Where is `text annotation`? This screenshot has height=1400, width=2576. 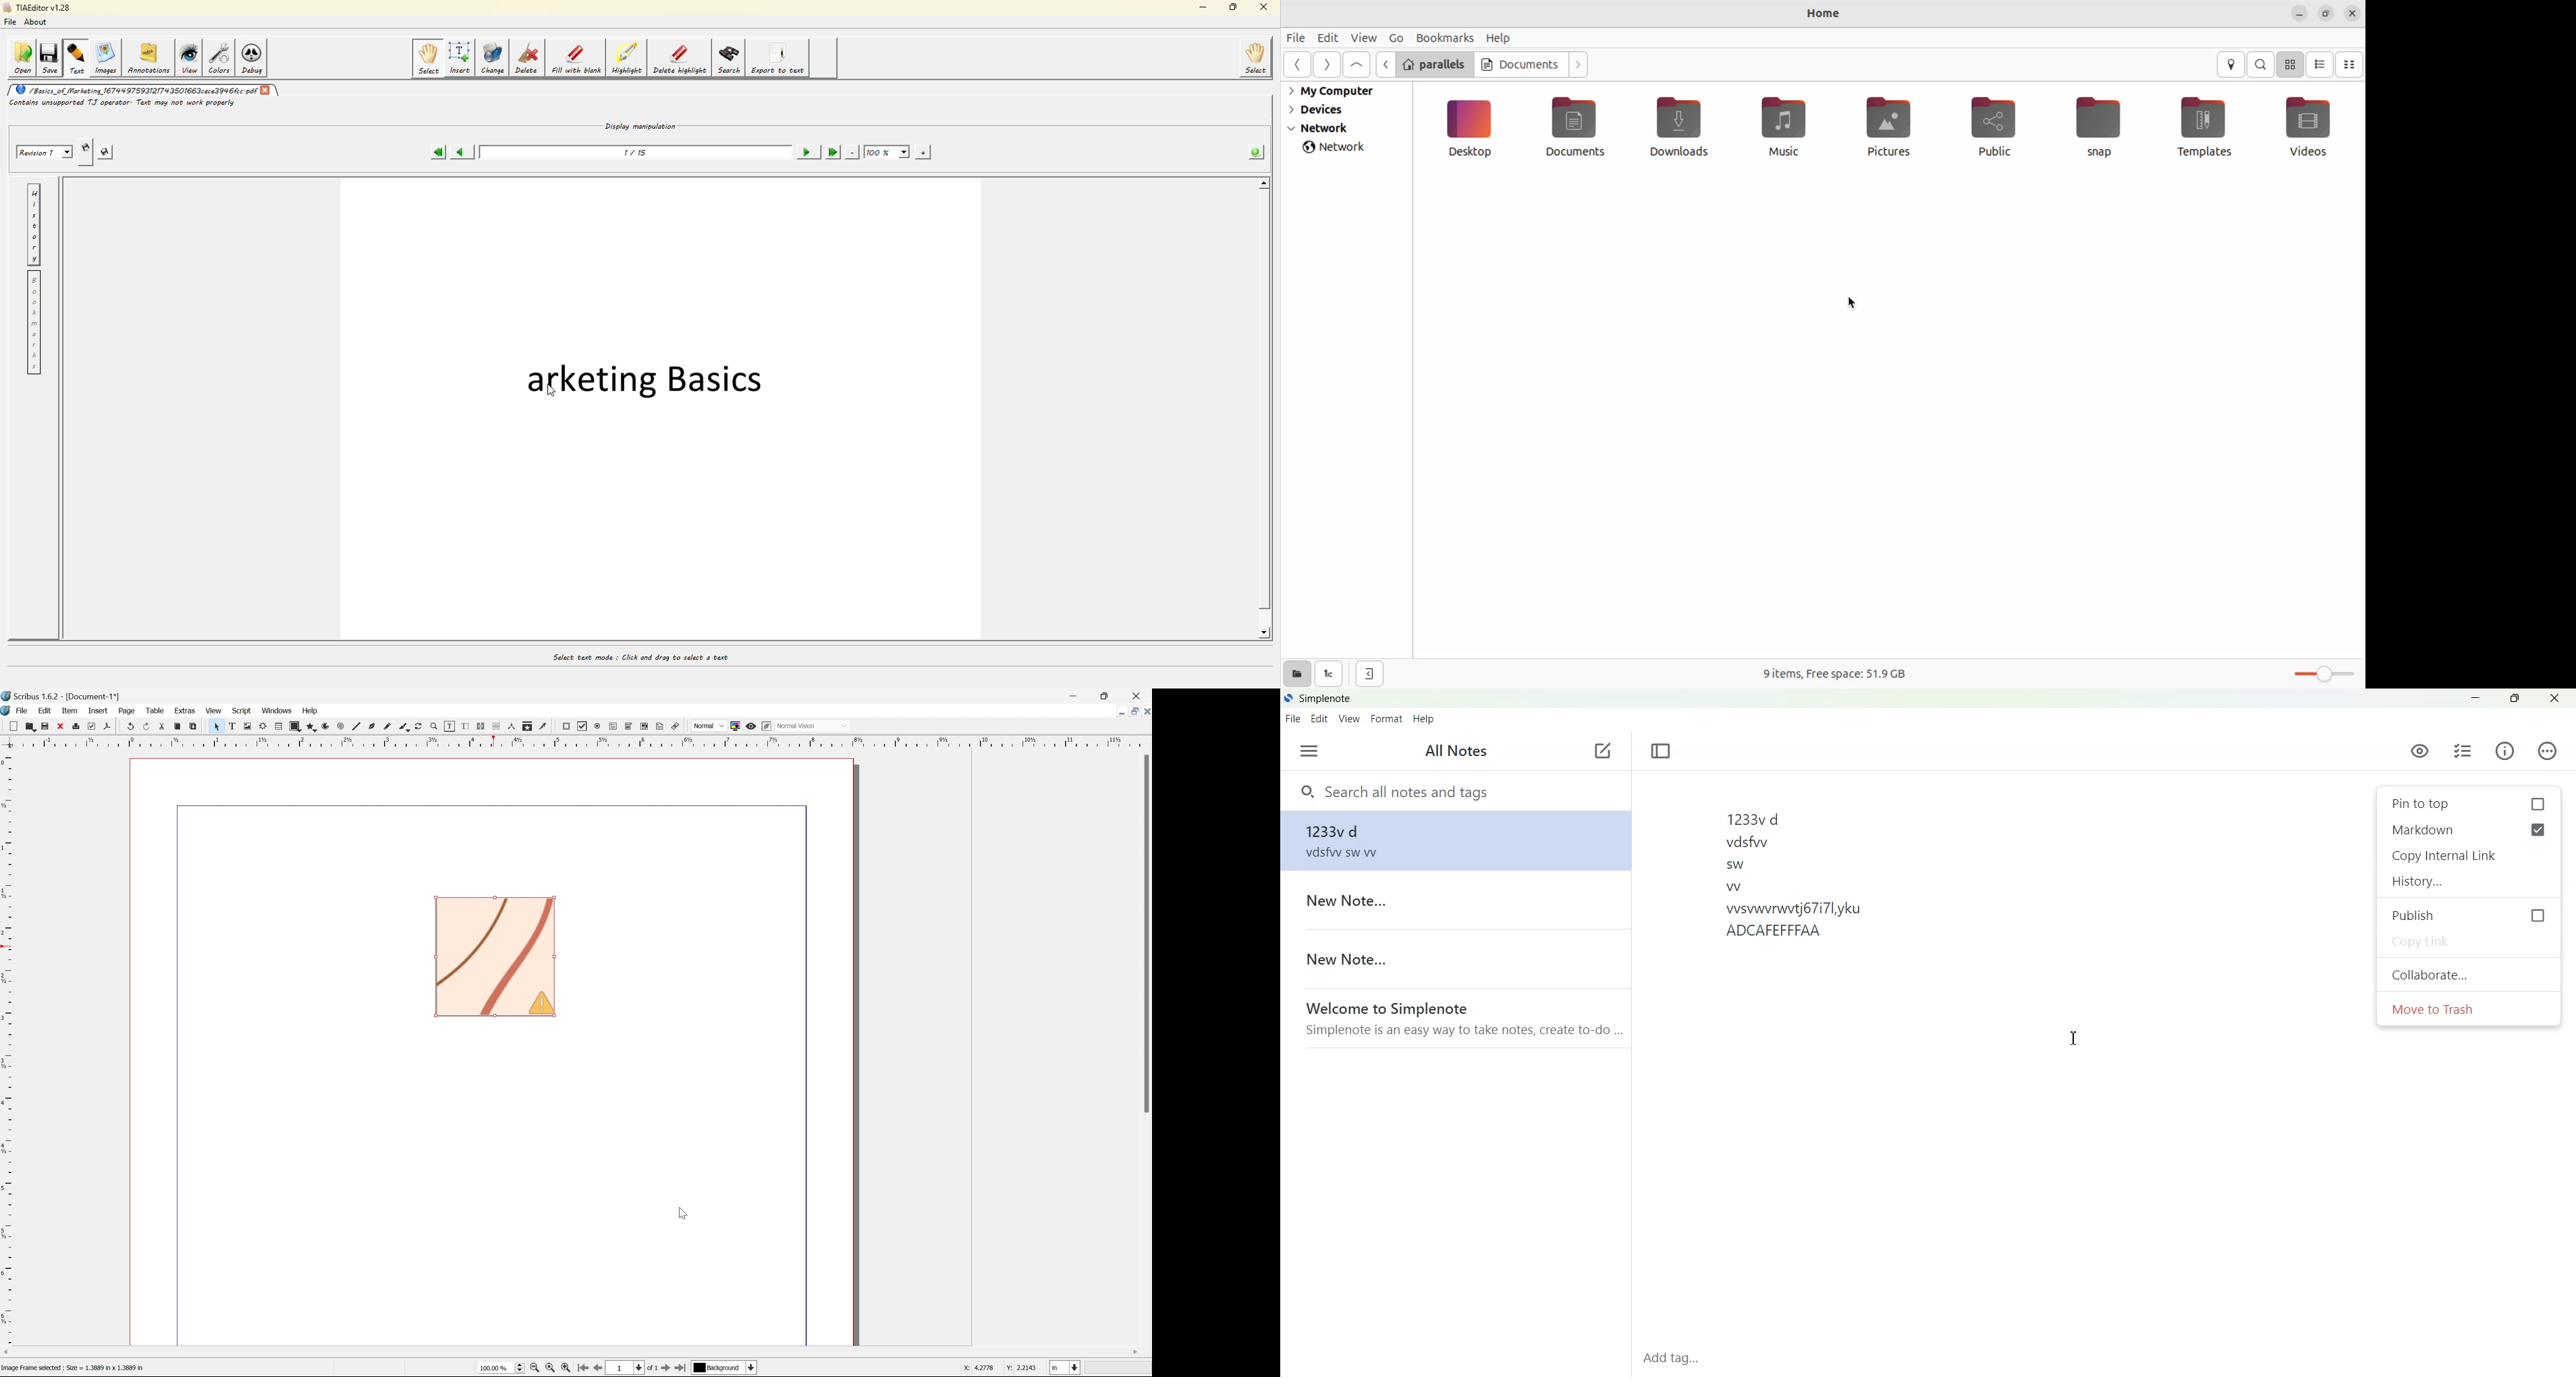
text annotation is located at coordinates (661, 726).